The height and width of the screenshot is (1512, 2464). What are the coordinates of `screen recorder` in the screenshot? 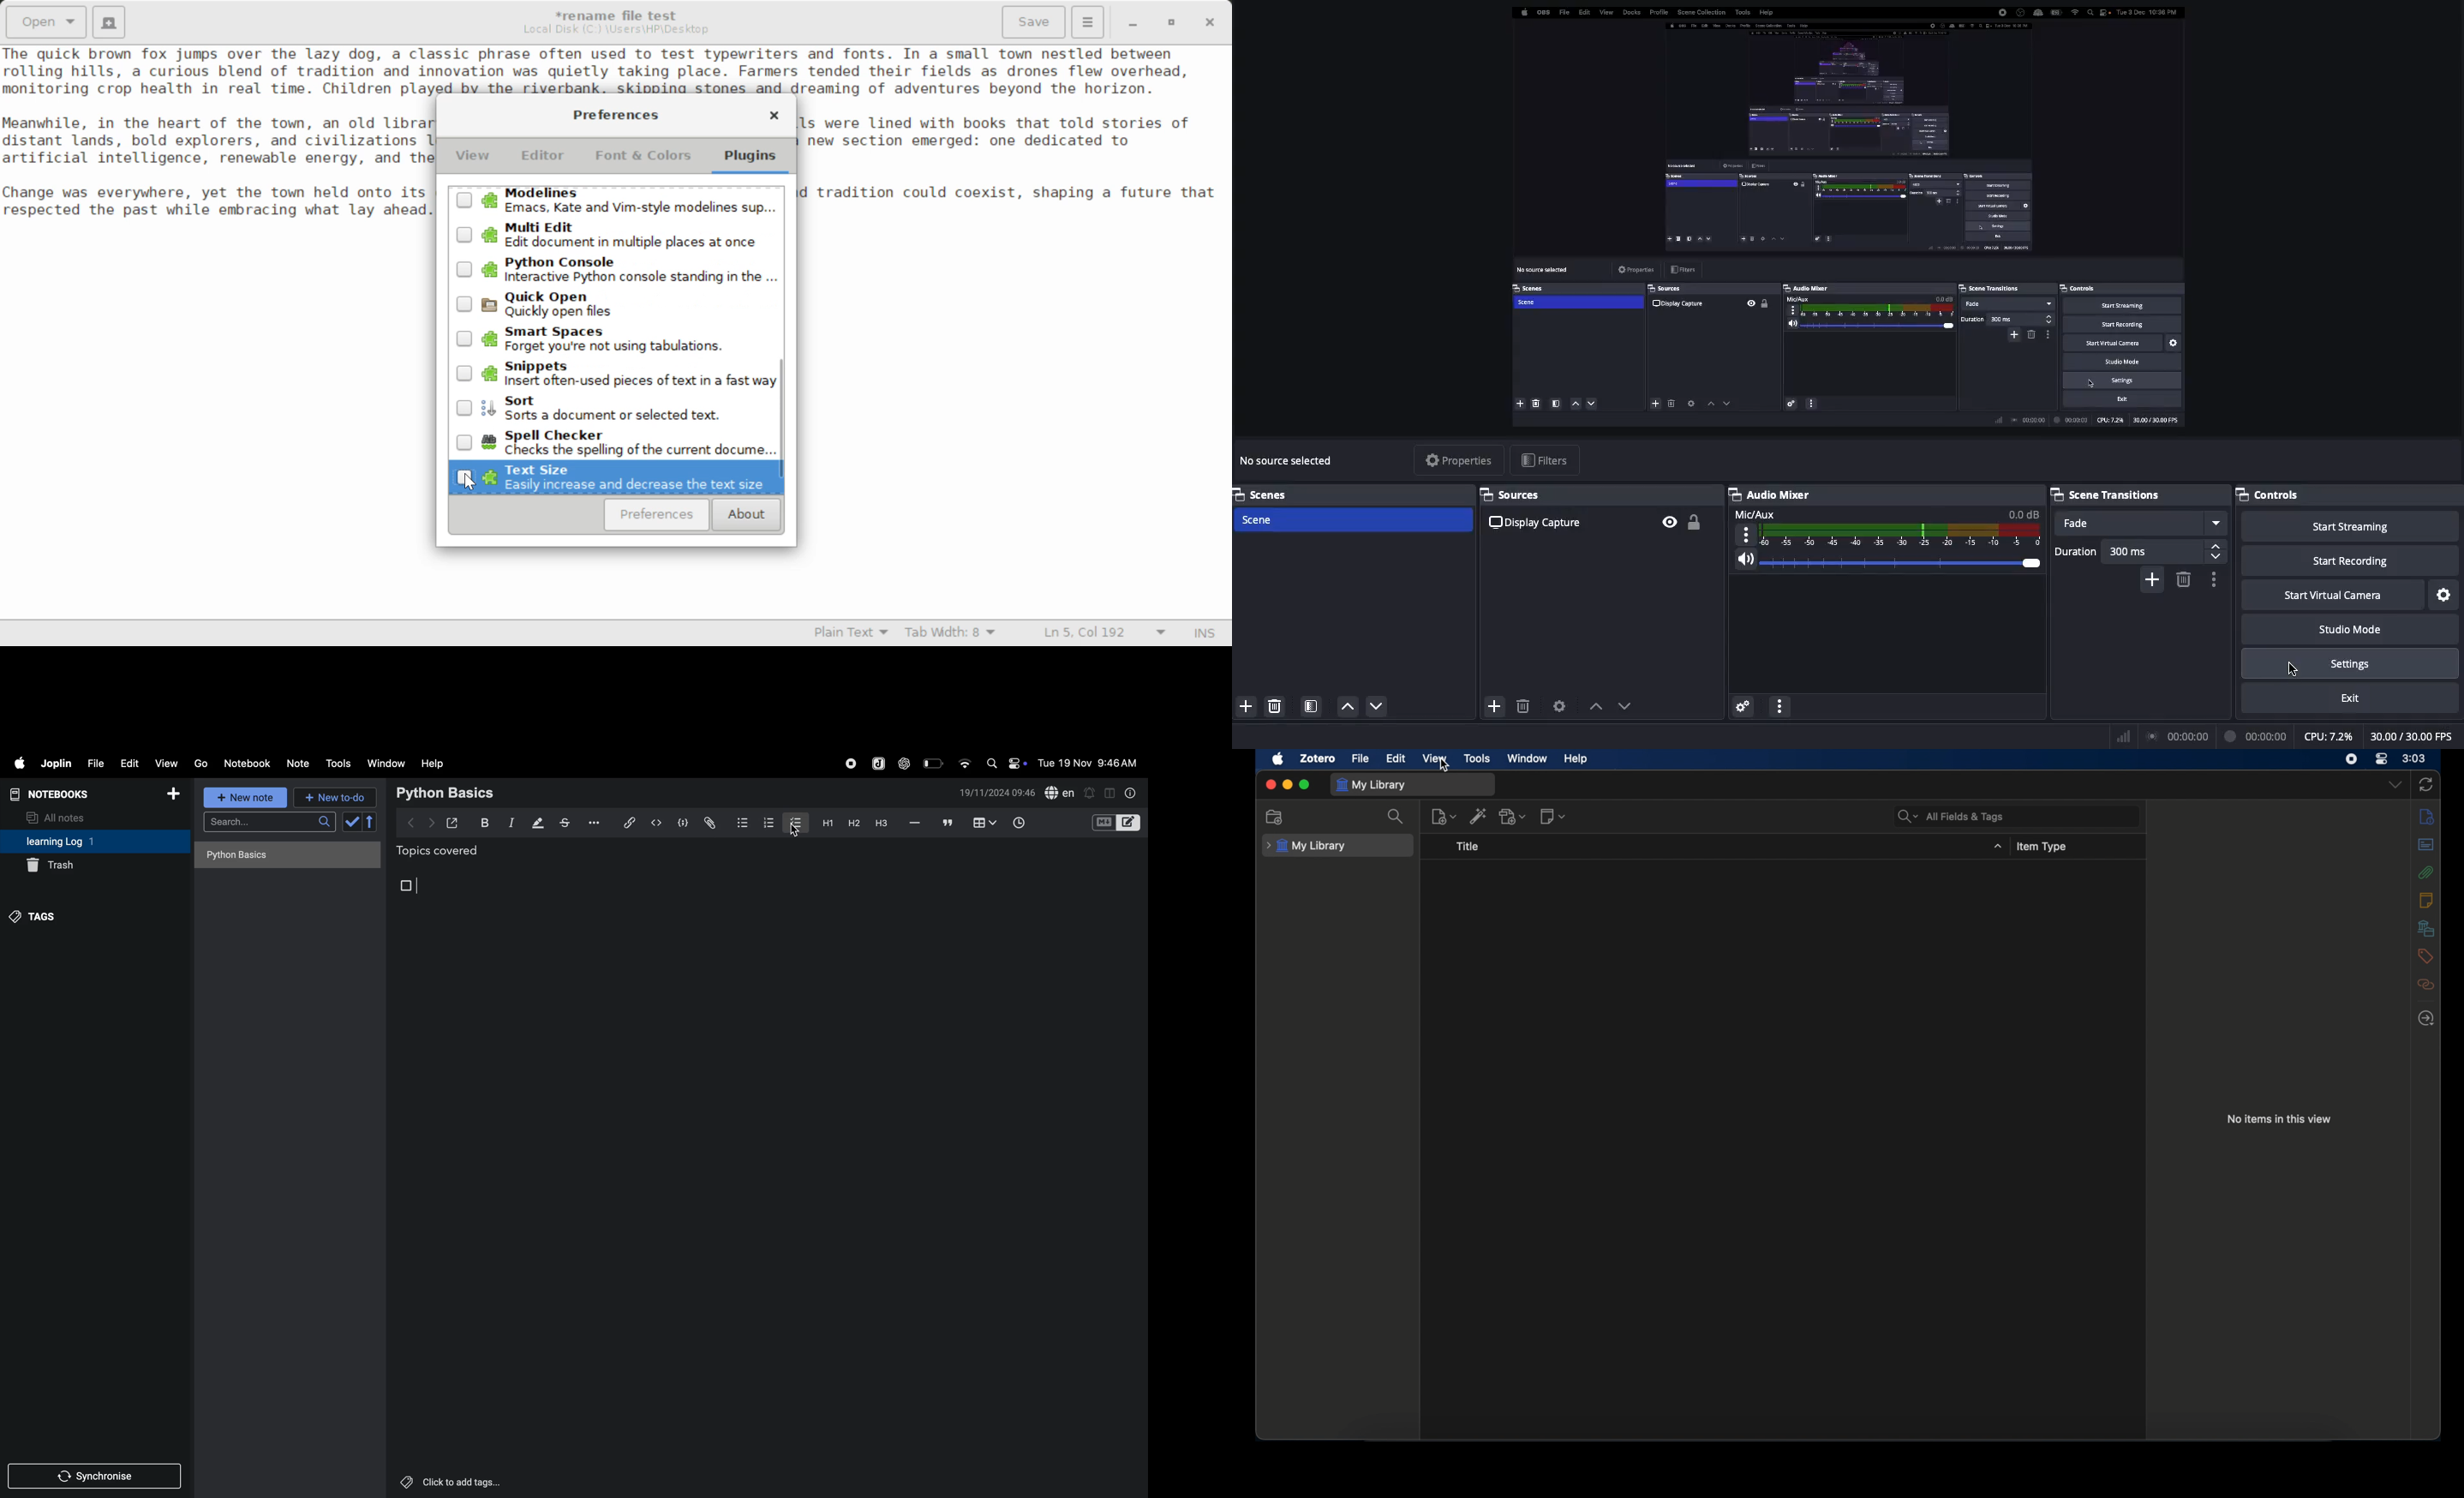 It's located at (2352, 759).